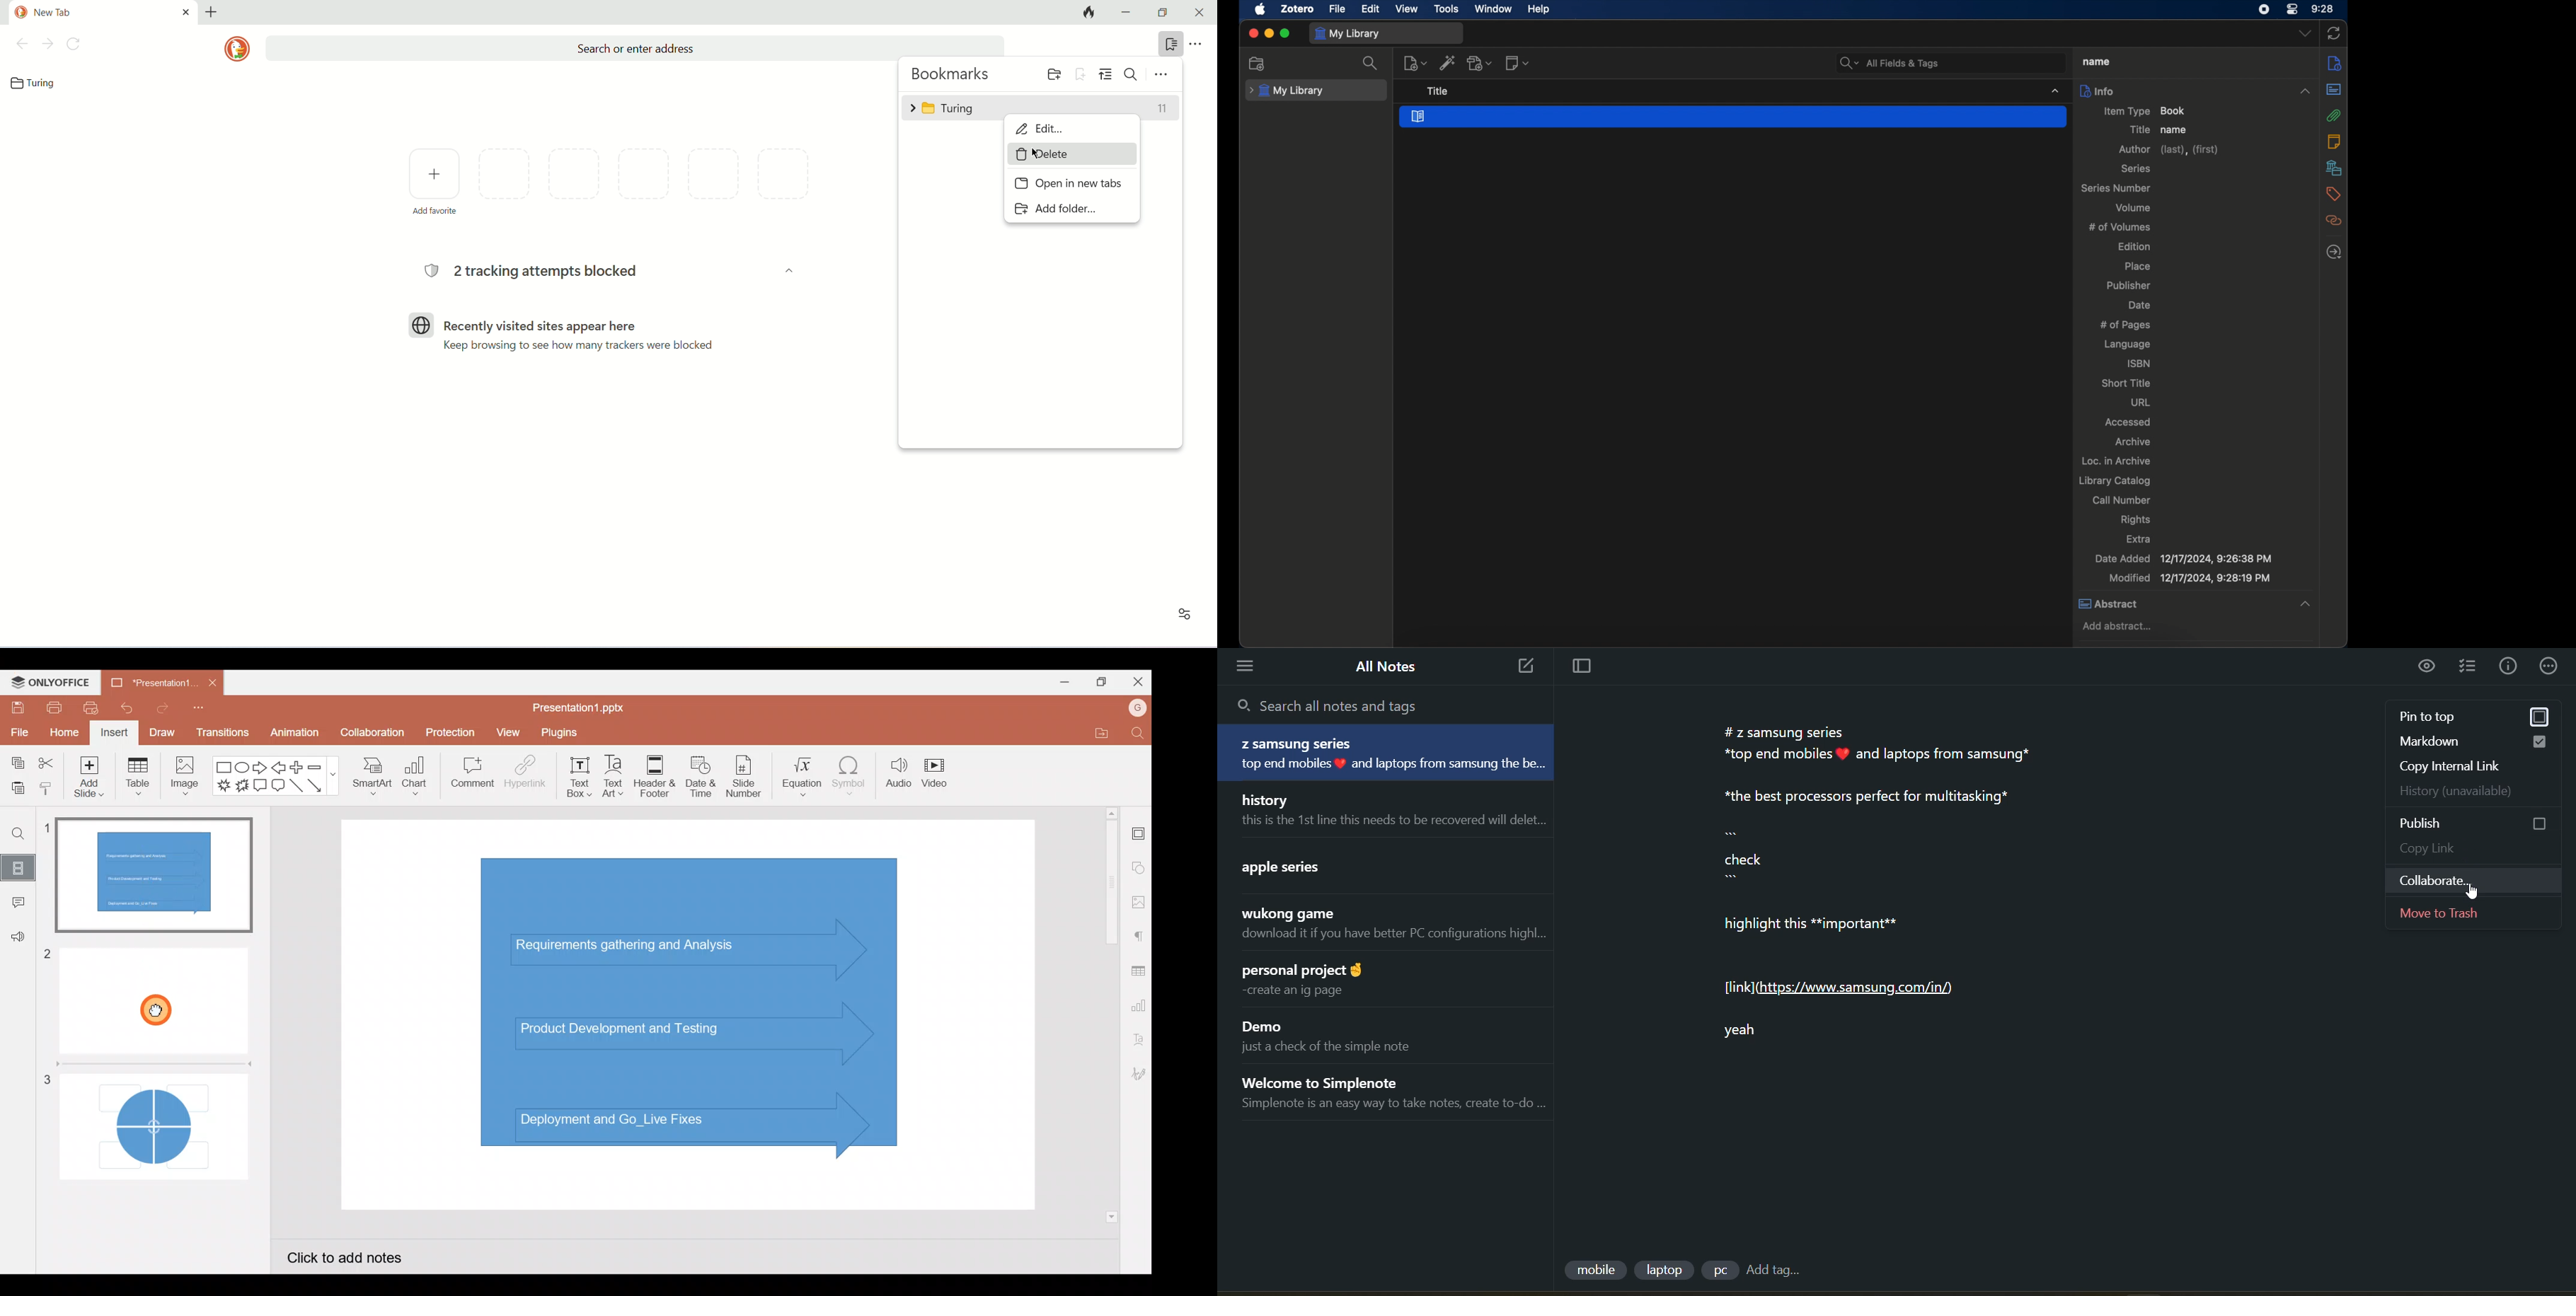 Image resolution: width=2576 pixels, height=1316 pixels. Describe the element at coordinates (2334, 167) in the screenshot. I see `libraries` at that location.